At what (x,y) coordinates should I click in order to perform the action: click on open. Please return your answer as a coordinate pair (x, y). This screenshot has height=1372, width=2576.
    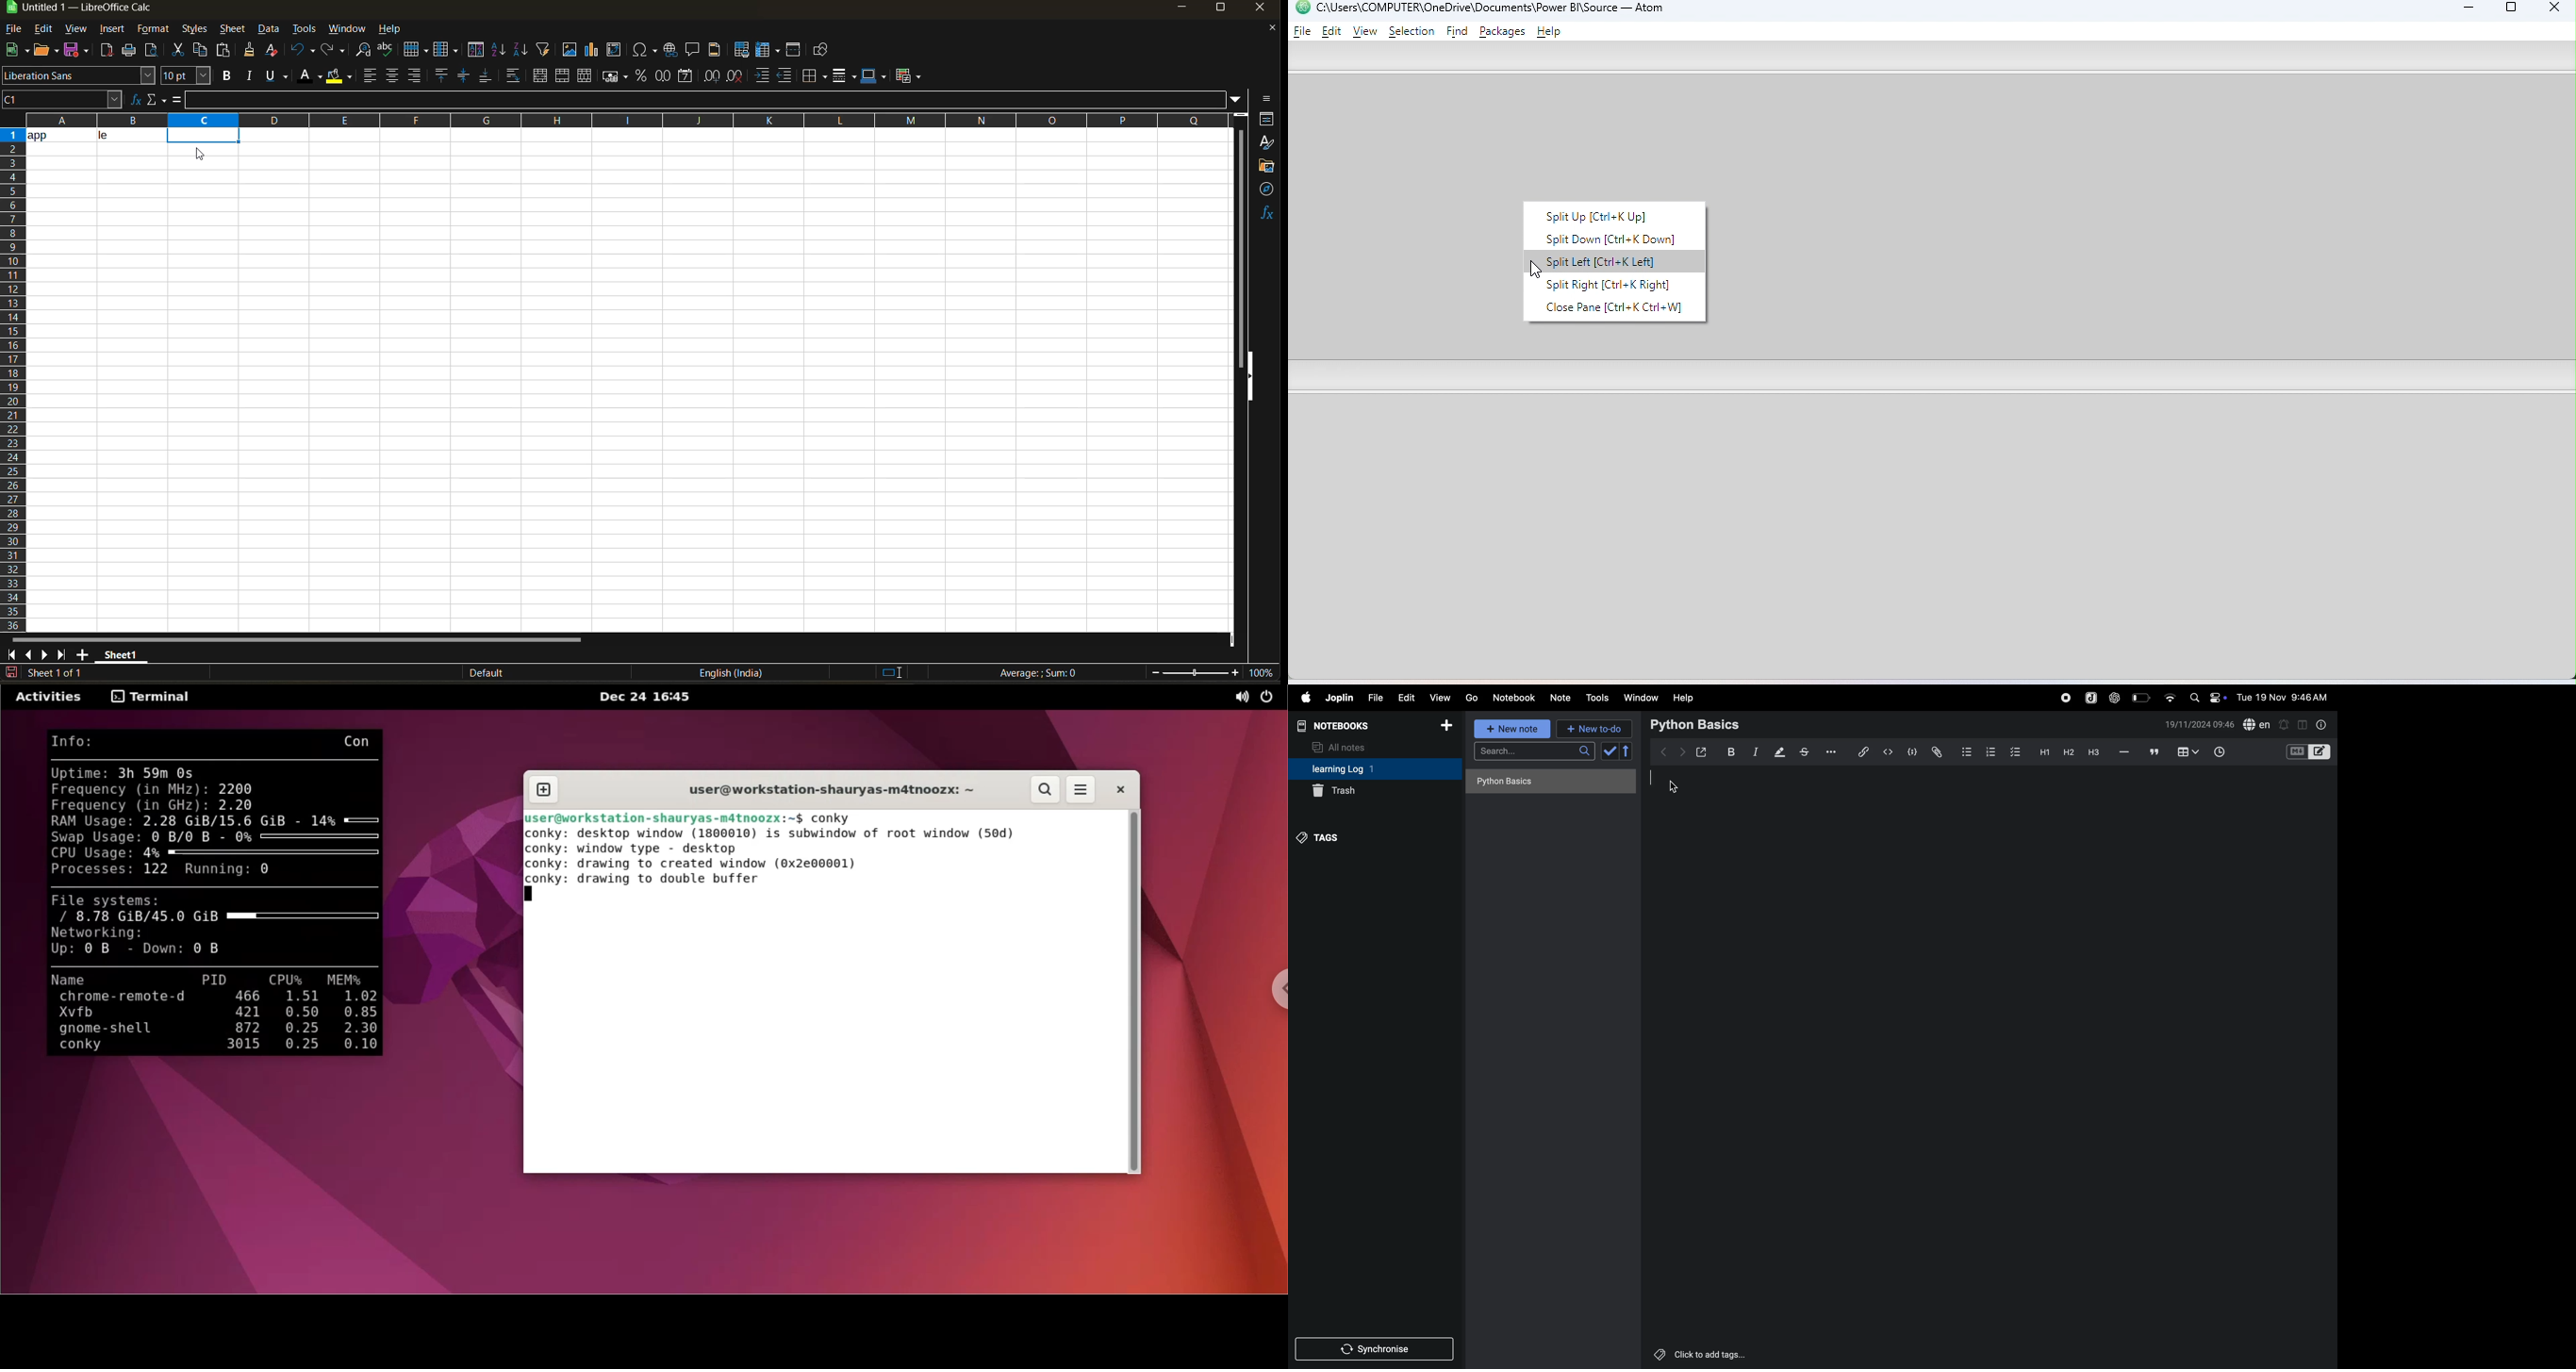
    Looking at the image, I should click on (1702, 752).